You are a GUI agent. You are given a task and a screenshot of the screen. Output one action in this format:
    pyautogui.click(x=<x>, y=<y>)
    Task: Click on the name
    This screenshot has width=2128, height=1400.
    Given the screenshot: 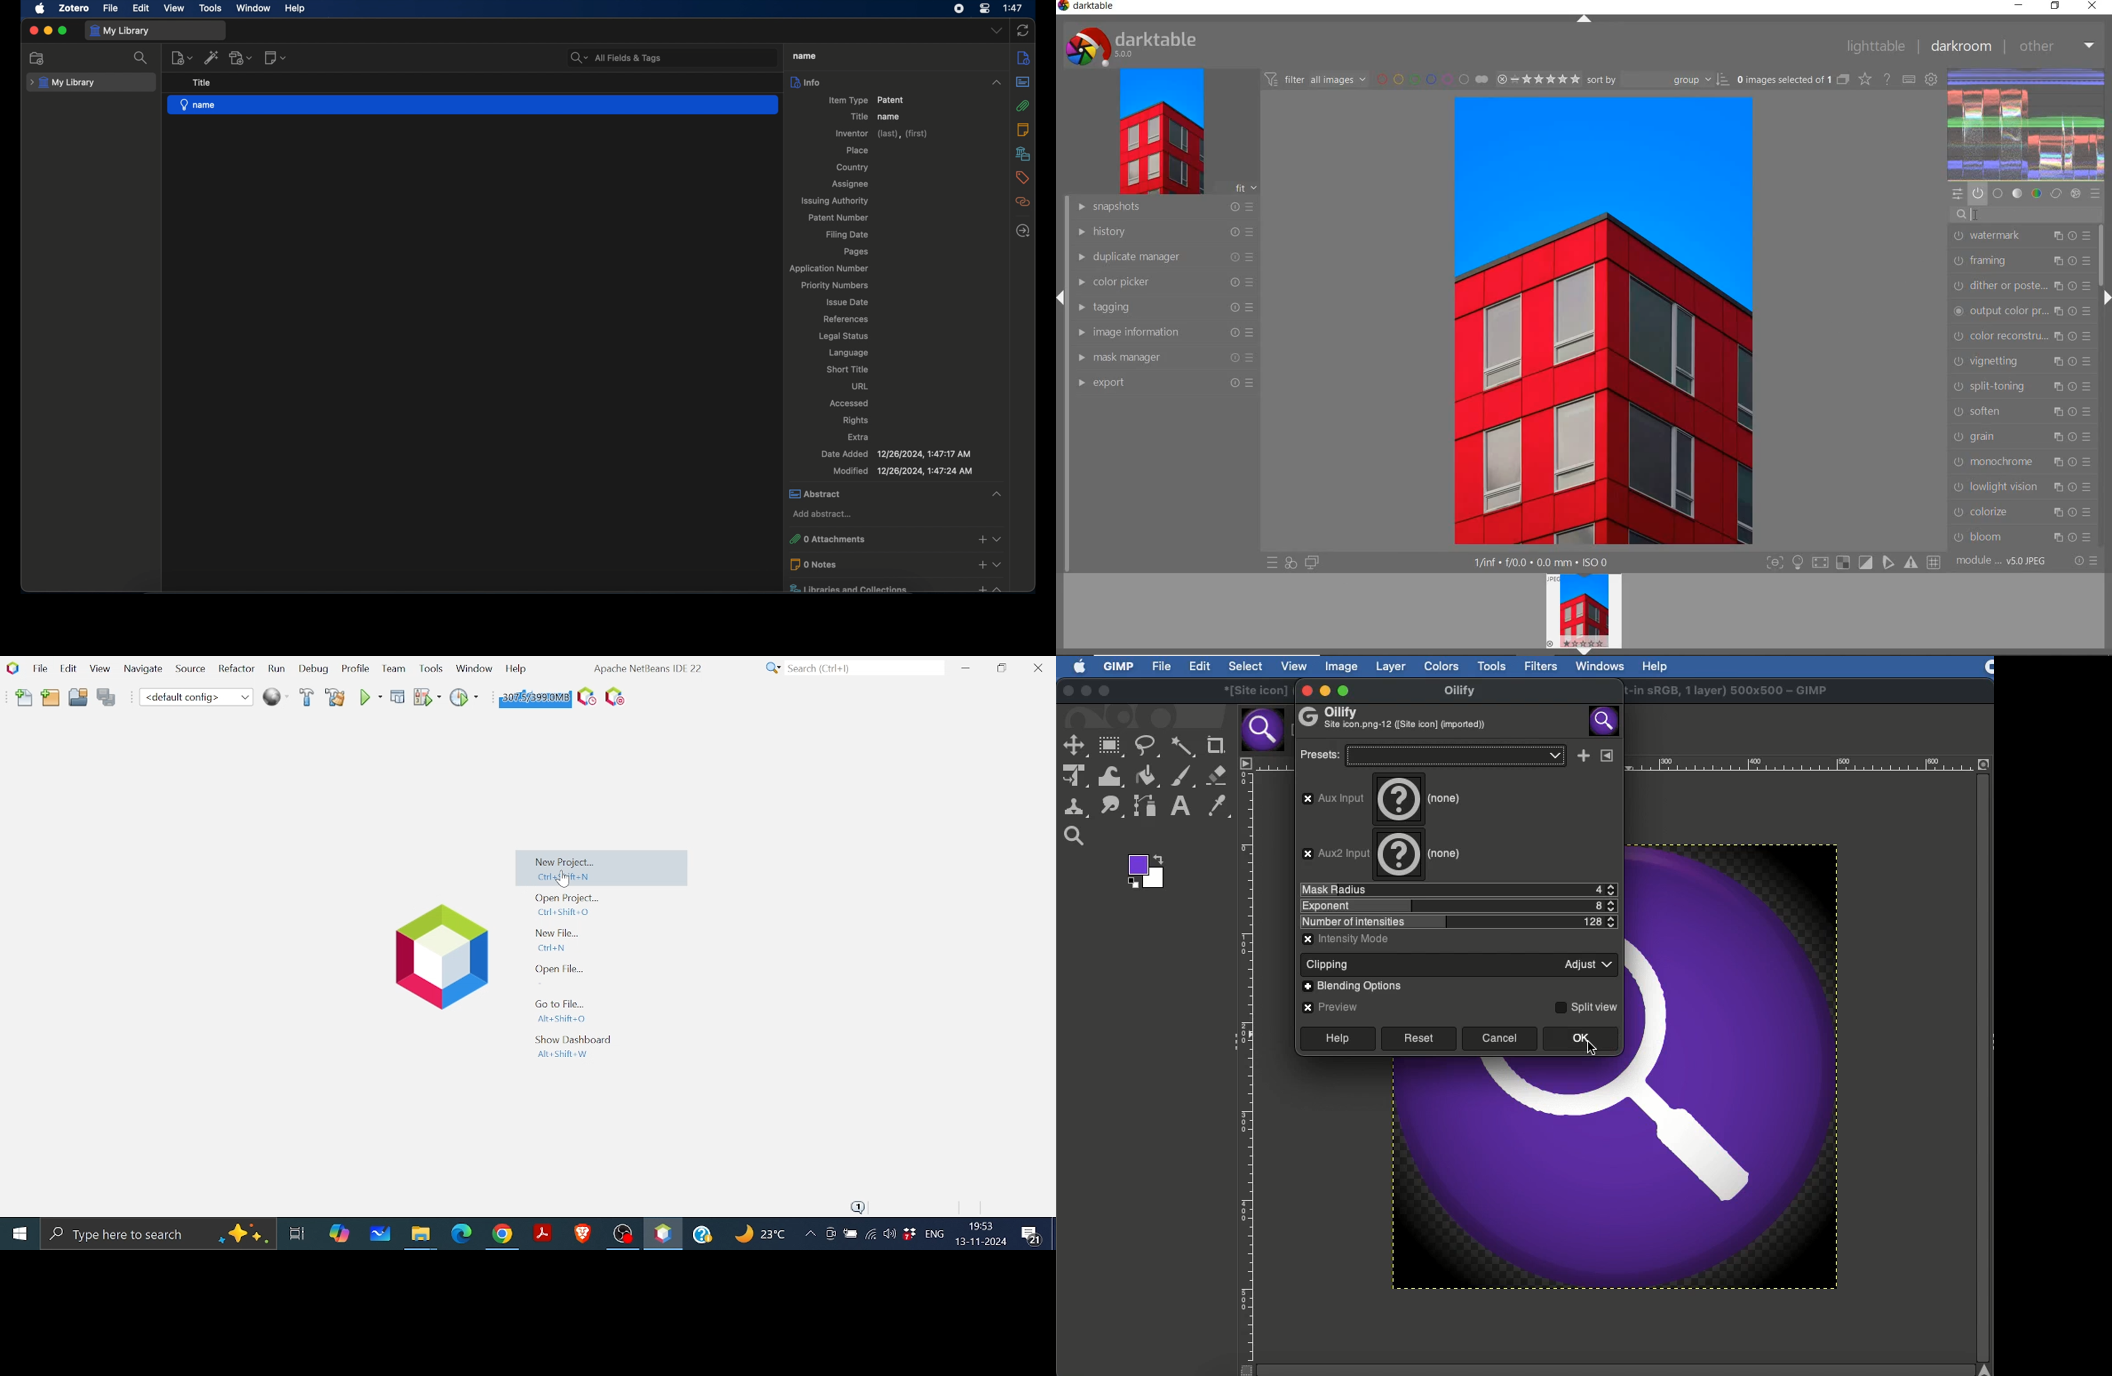 What is the action you would take?
    pyautogui.click(x=890, y=117)
    